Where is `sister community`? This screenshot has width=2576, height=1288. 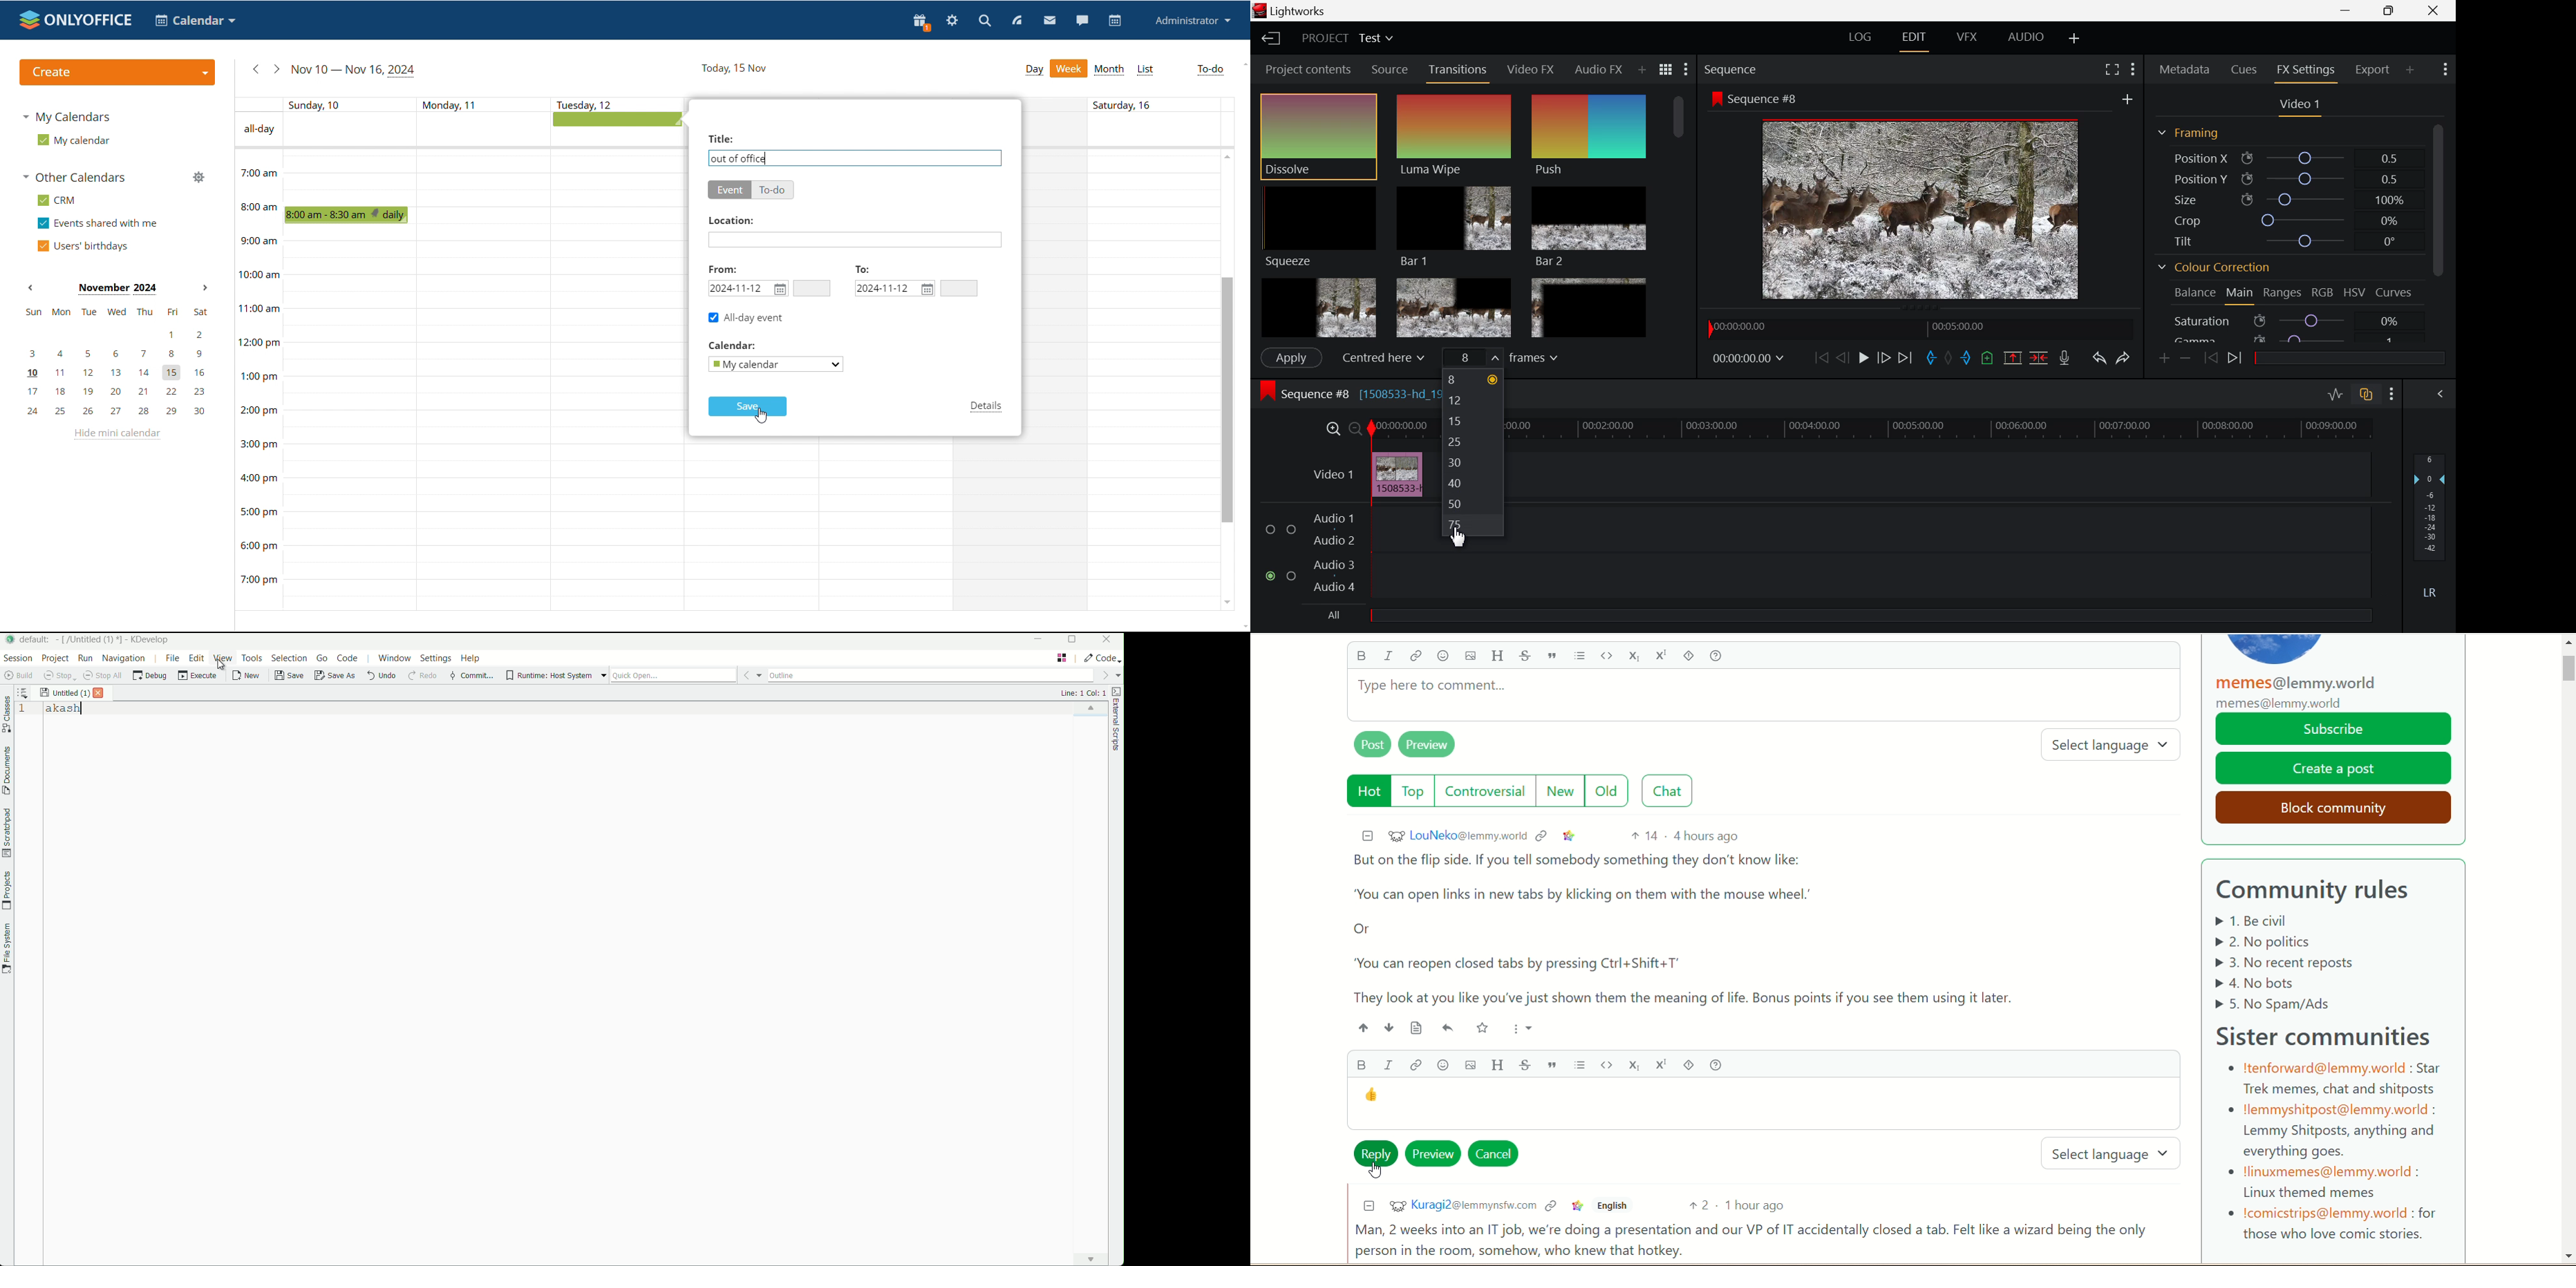 sister community is located at coordinates (2331, 1034).